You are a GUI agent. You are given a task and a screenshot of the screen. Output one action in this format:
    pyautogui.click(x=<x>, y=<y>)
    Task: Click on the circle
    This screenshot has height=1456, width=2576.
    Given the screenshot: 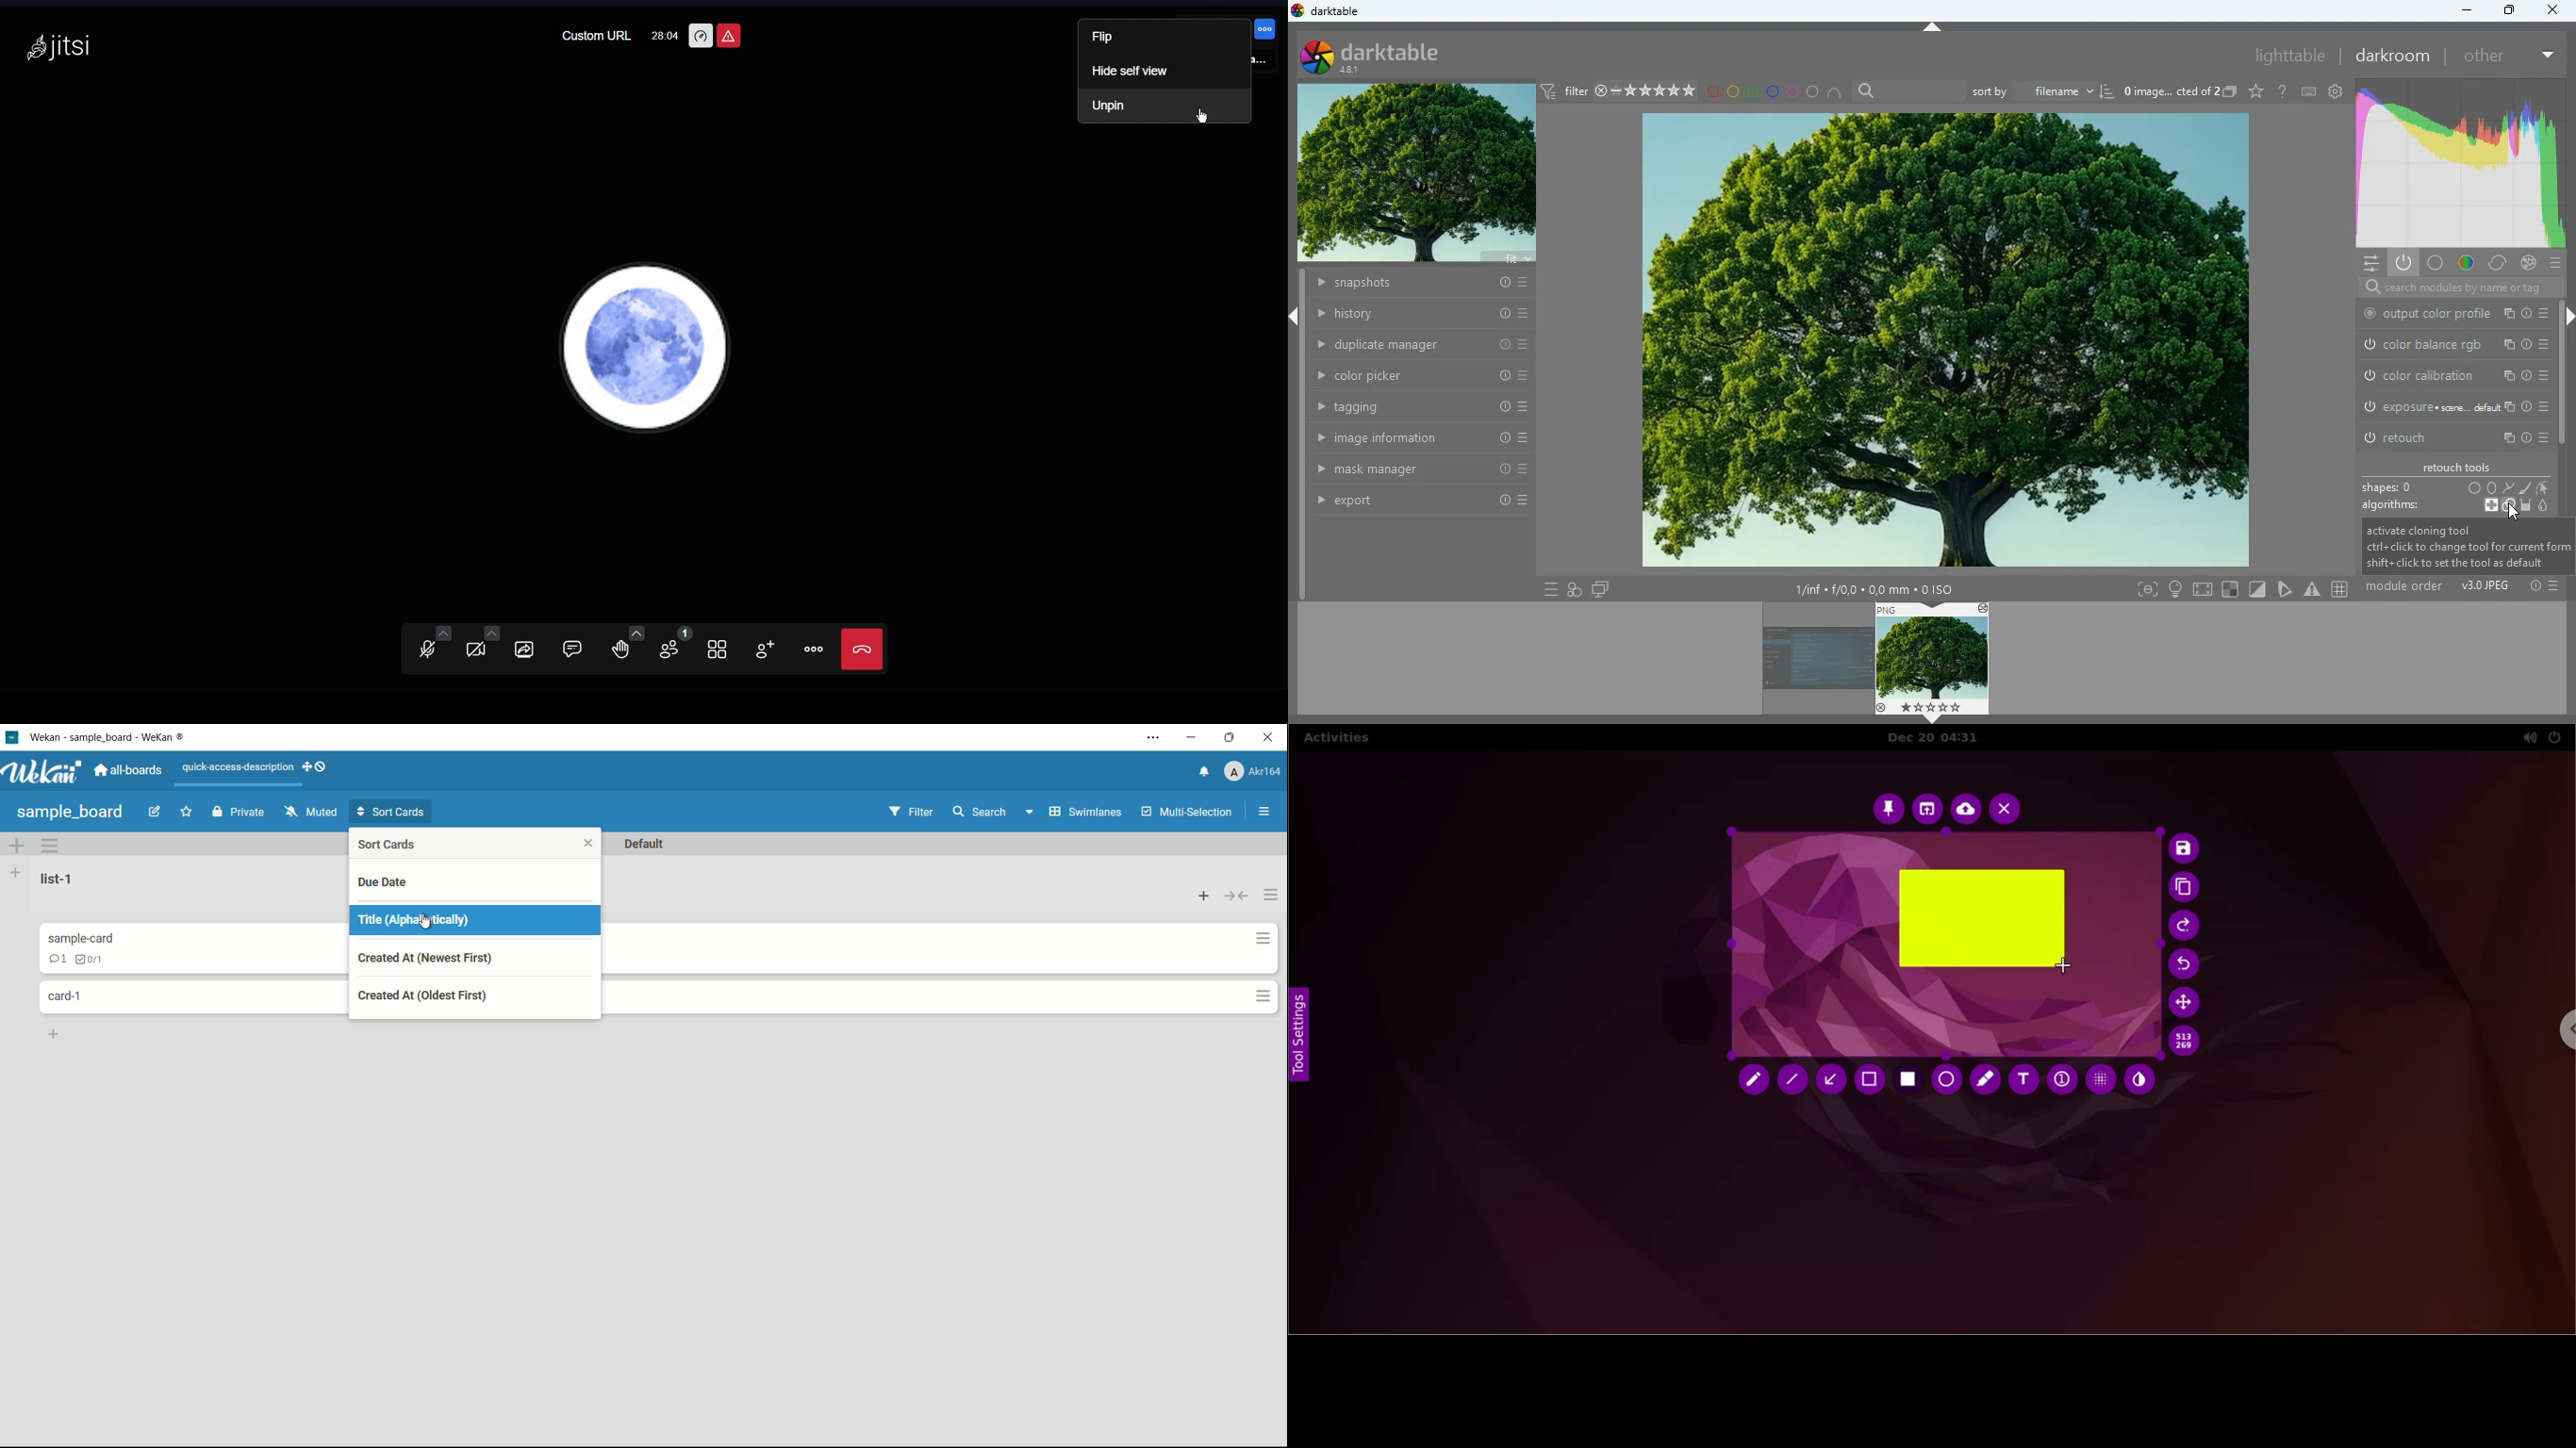 What is the action you would take?
    pyautogui.click(x=1811, y=90)
    